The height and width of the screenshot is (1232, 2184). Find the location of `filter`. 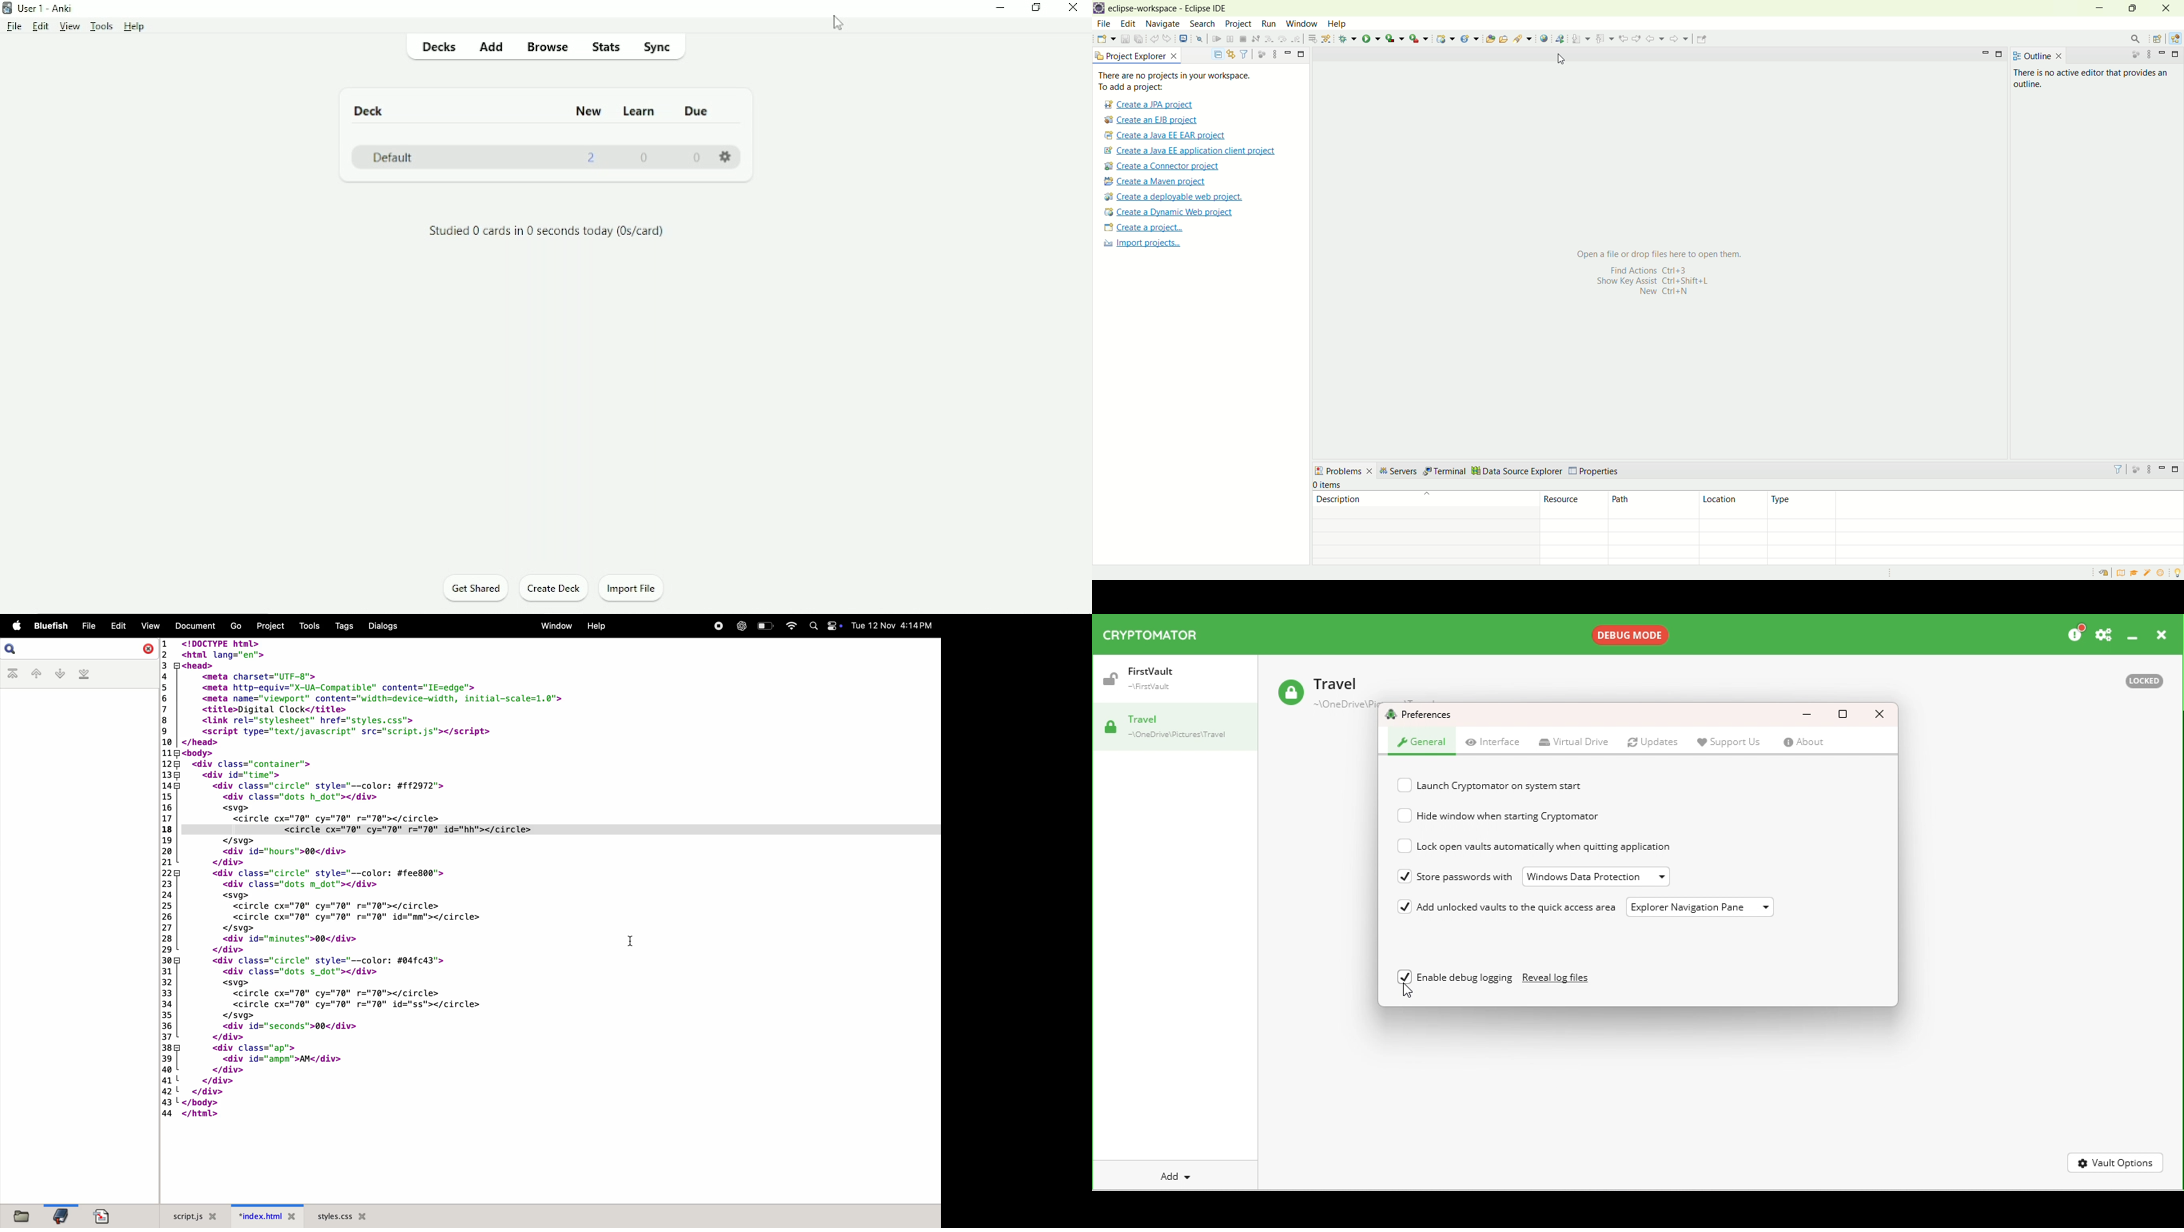

filter is located at coordinates (2113, 469).